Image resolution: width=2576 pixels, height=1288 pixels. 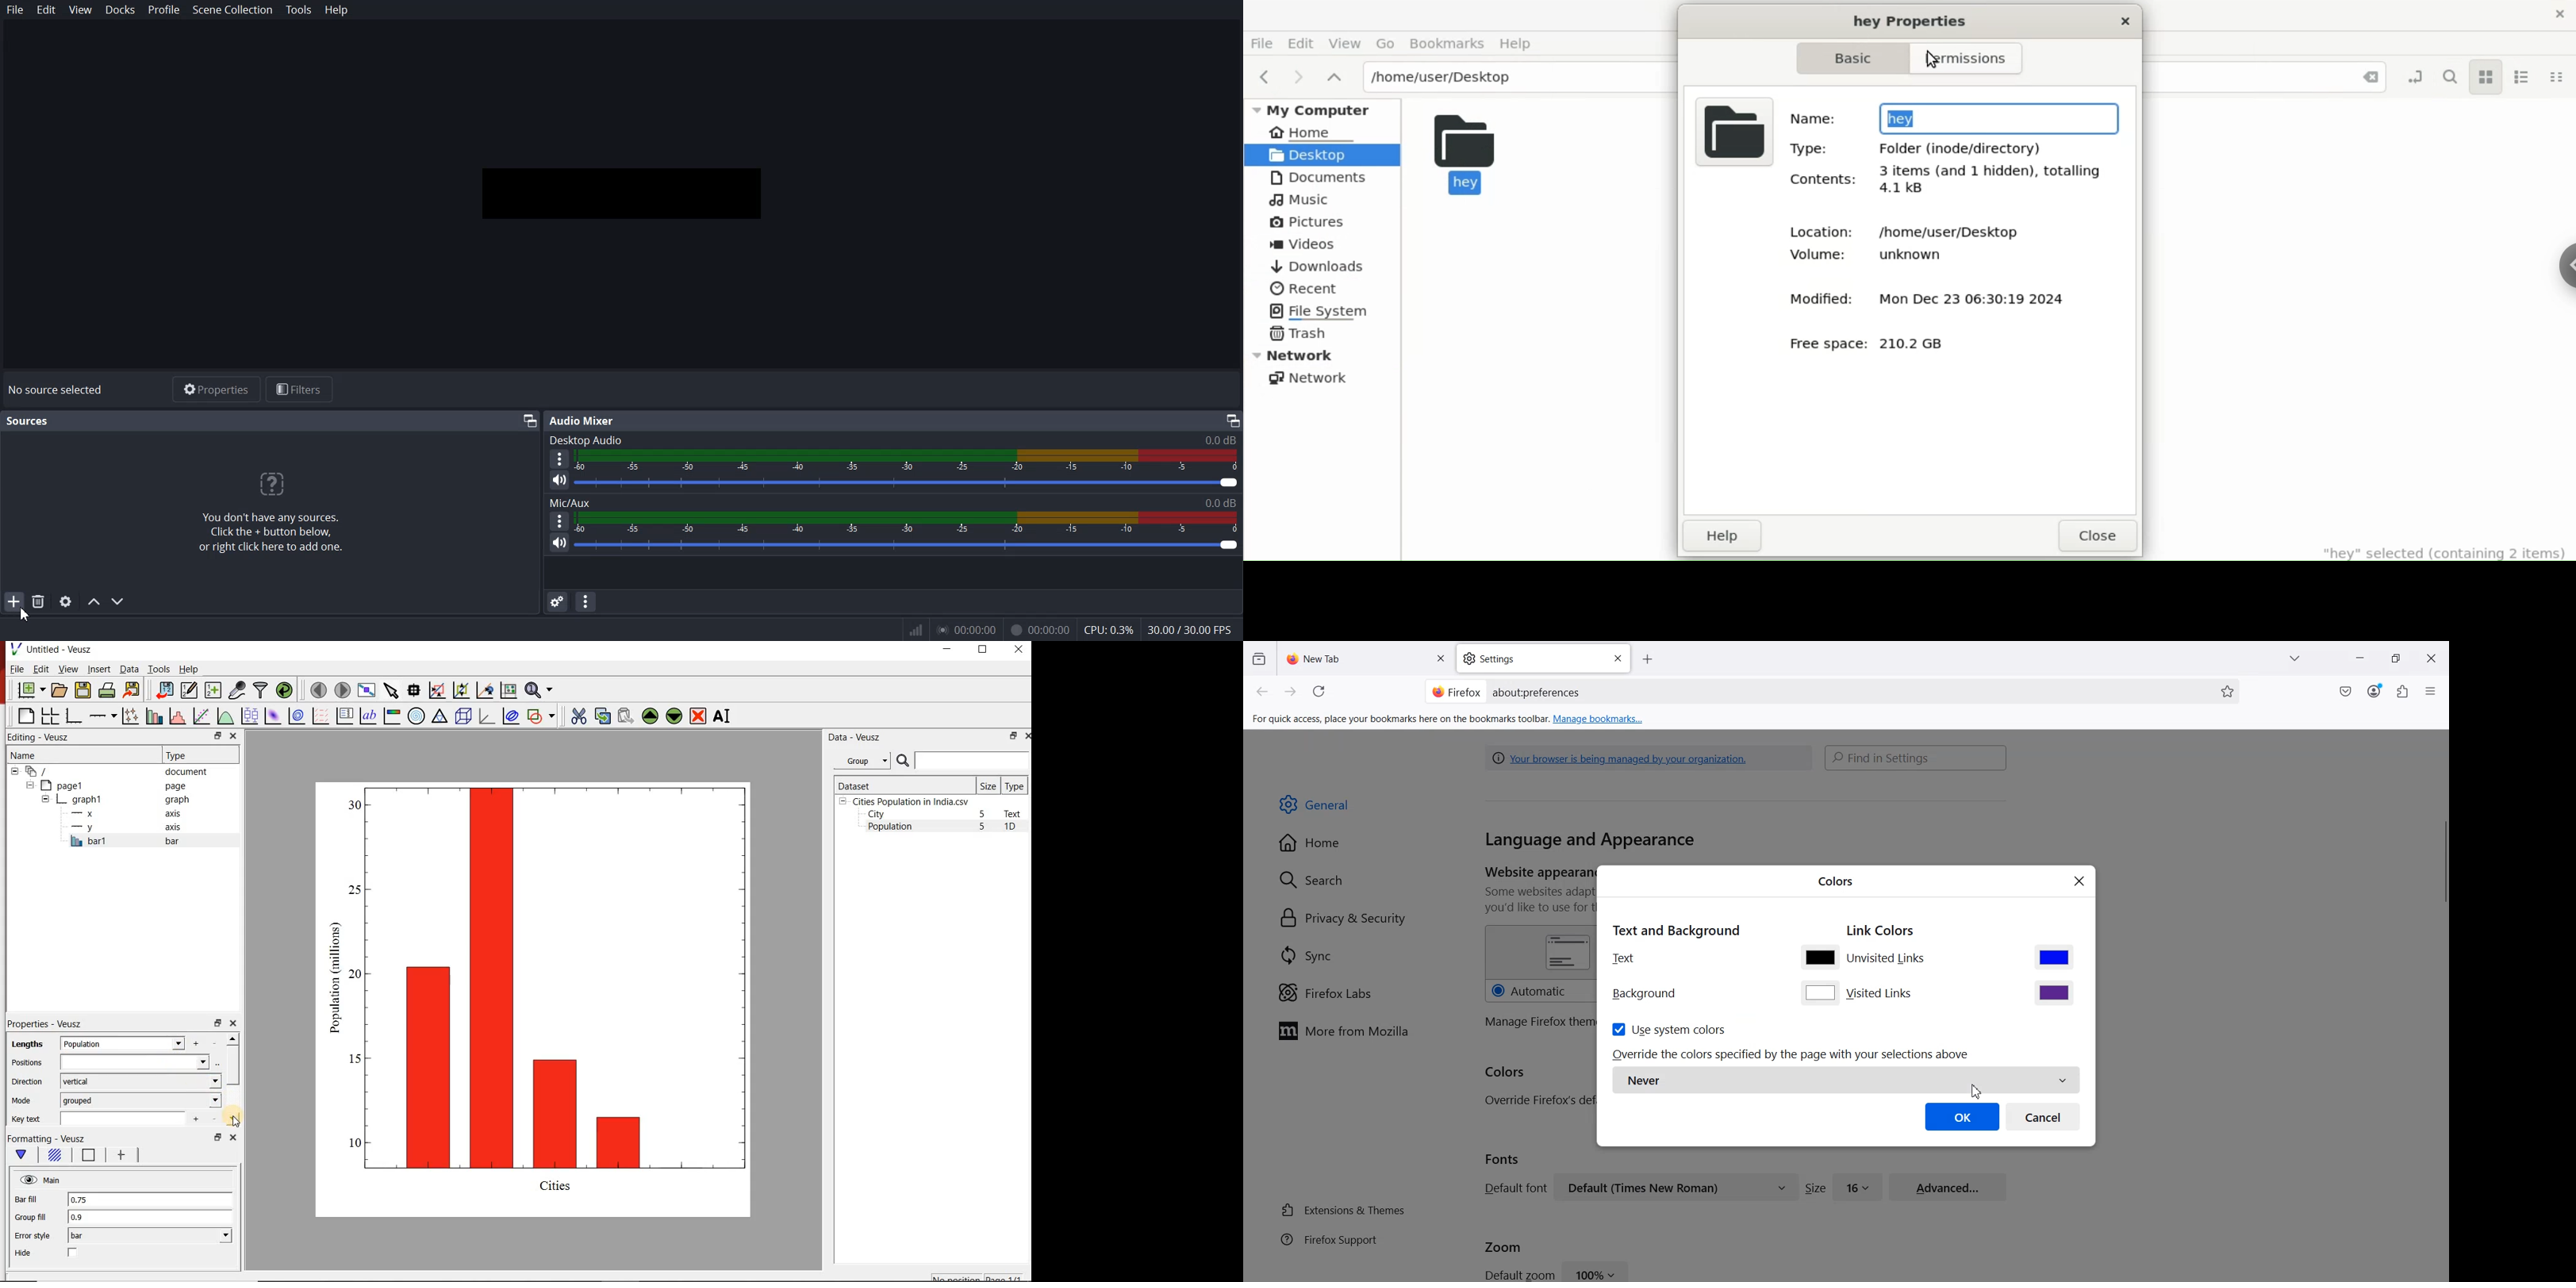 What do you see at coordinates (548, 996) in the screenshot?
I see `graph1` at bounding box center [548, 996].